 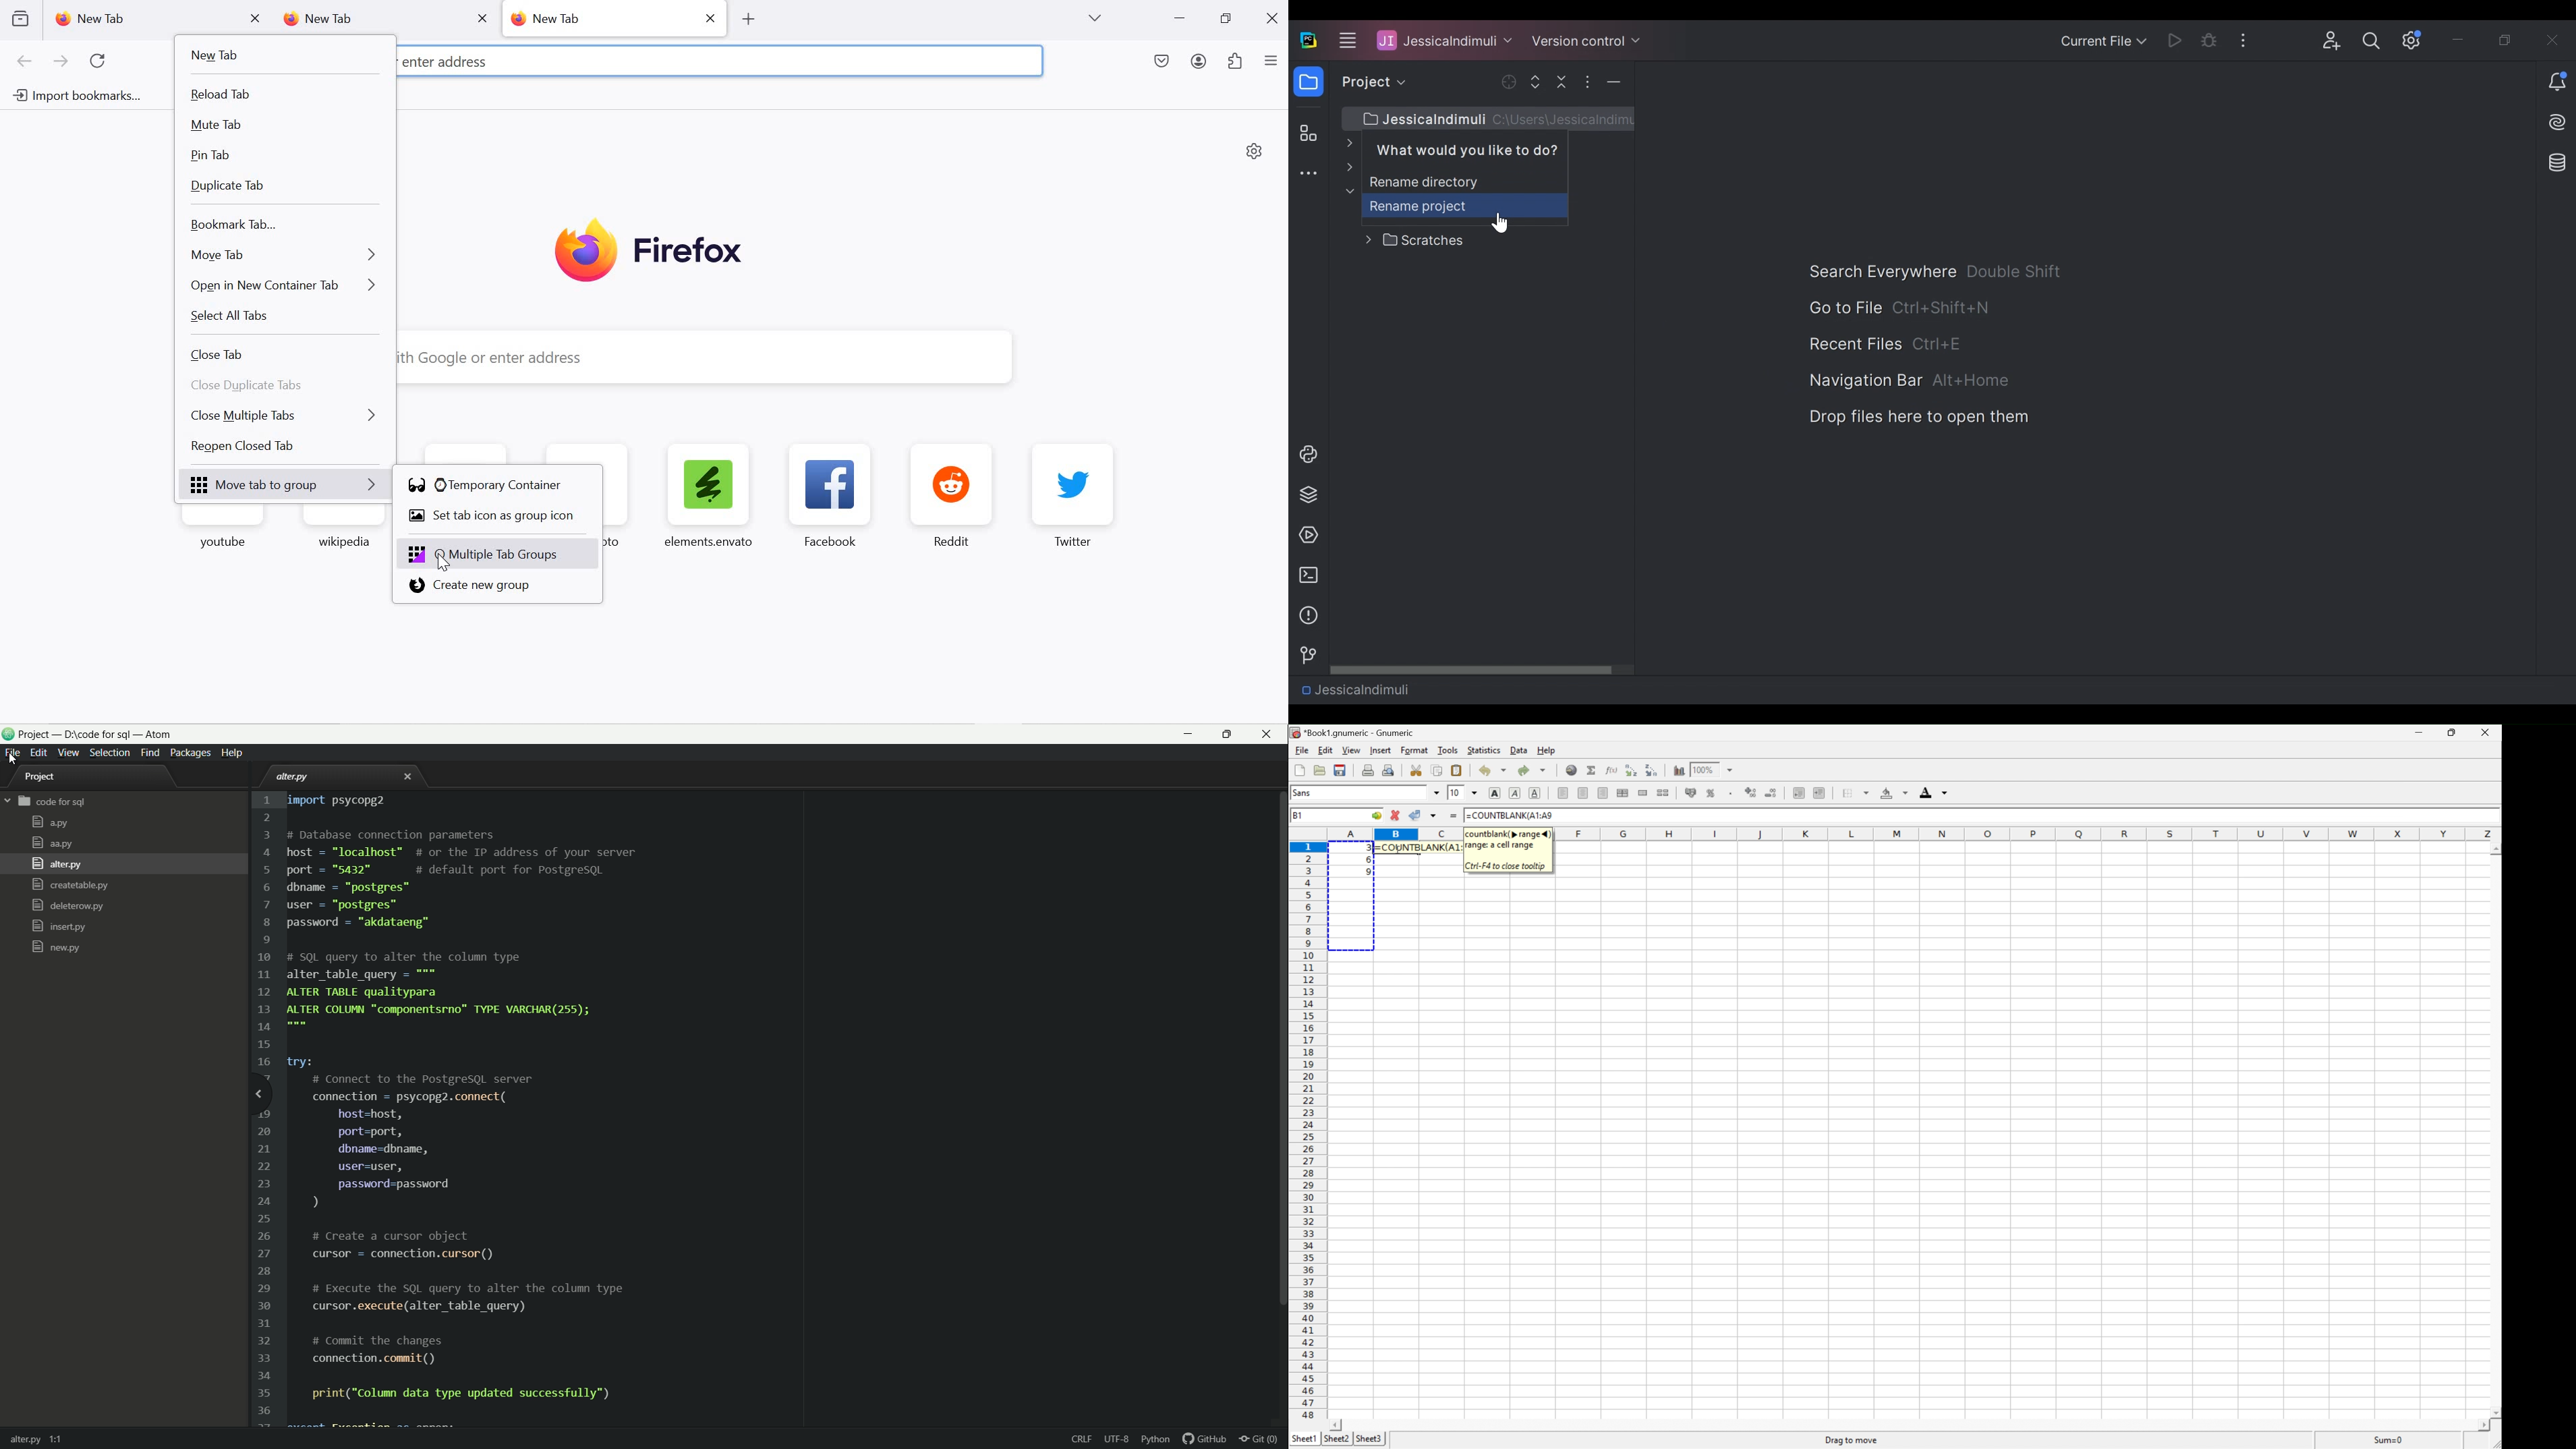 I want to click on range a cell range, so click(x=1501, y=846).